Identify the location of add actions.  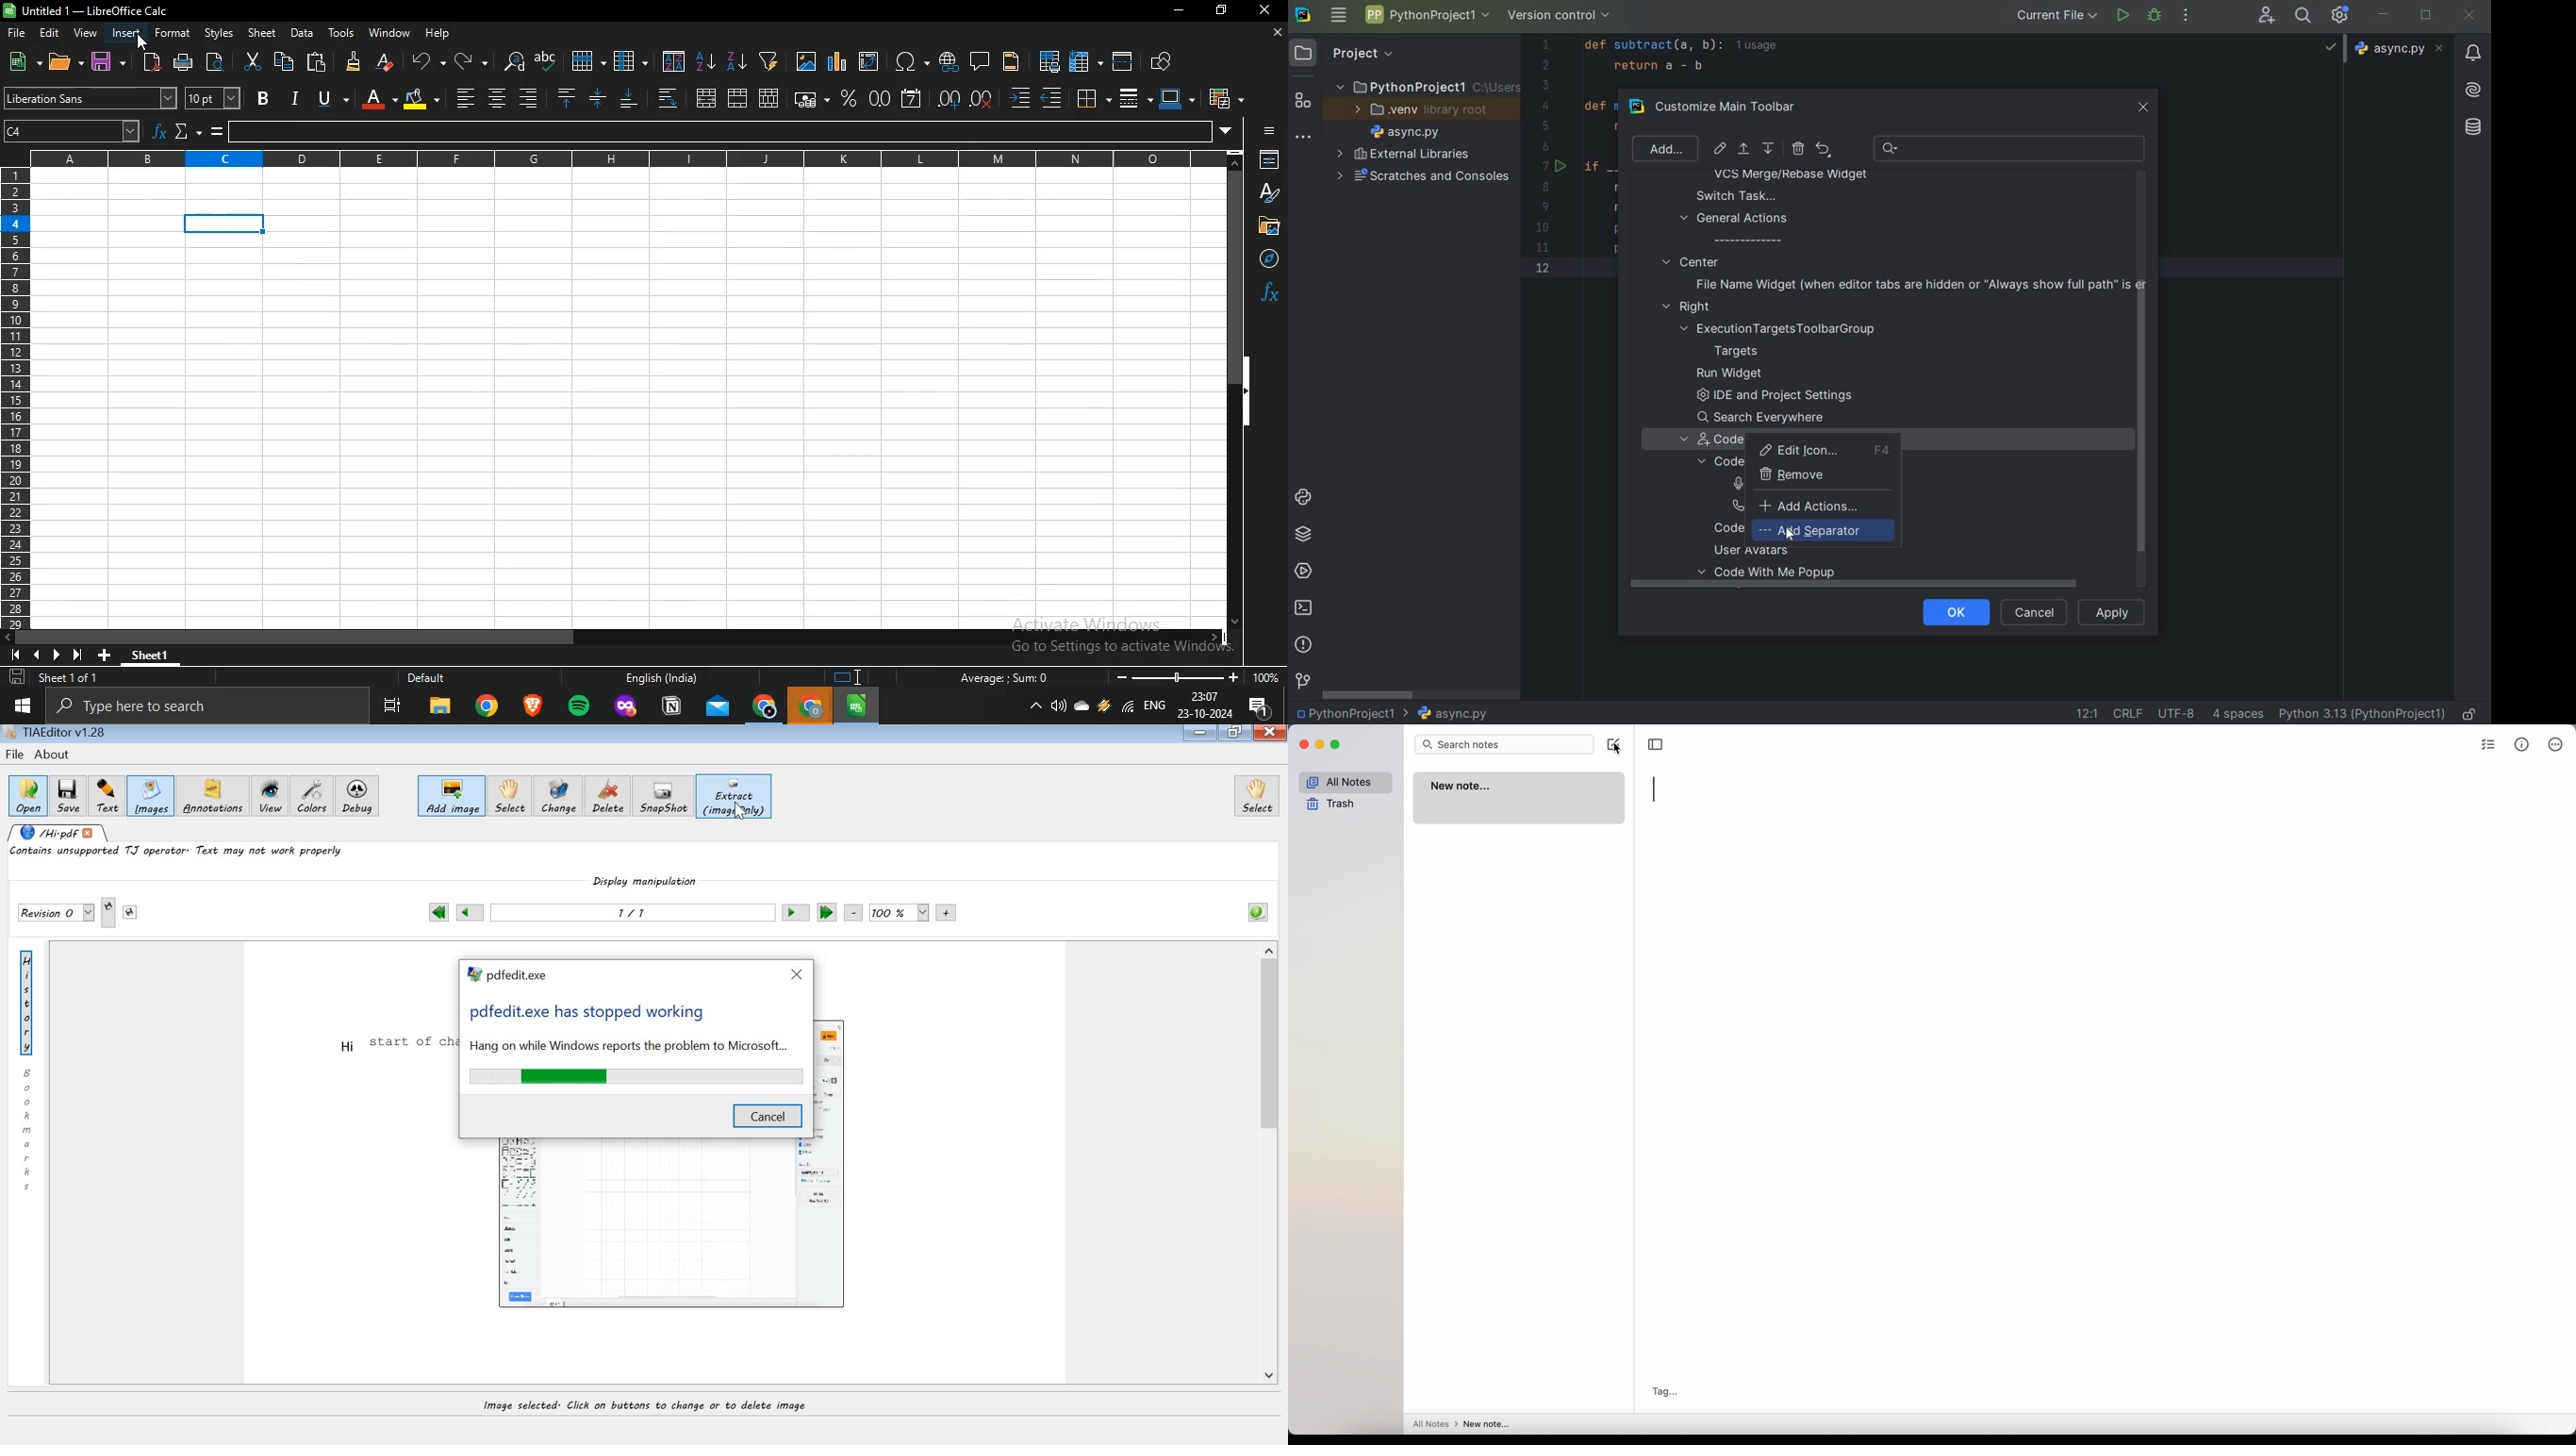
(1810, 505).